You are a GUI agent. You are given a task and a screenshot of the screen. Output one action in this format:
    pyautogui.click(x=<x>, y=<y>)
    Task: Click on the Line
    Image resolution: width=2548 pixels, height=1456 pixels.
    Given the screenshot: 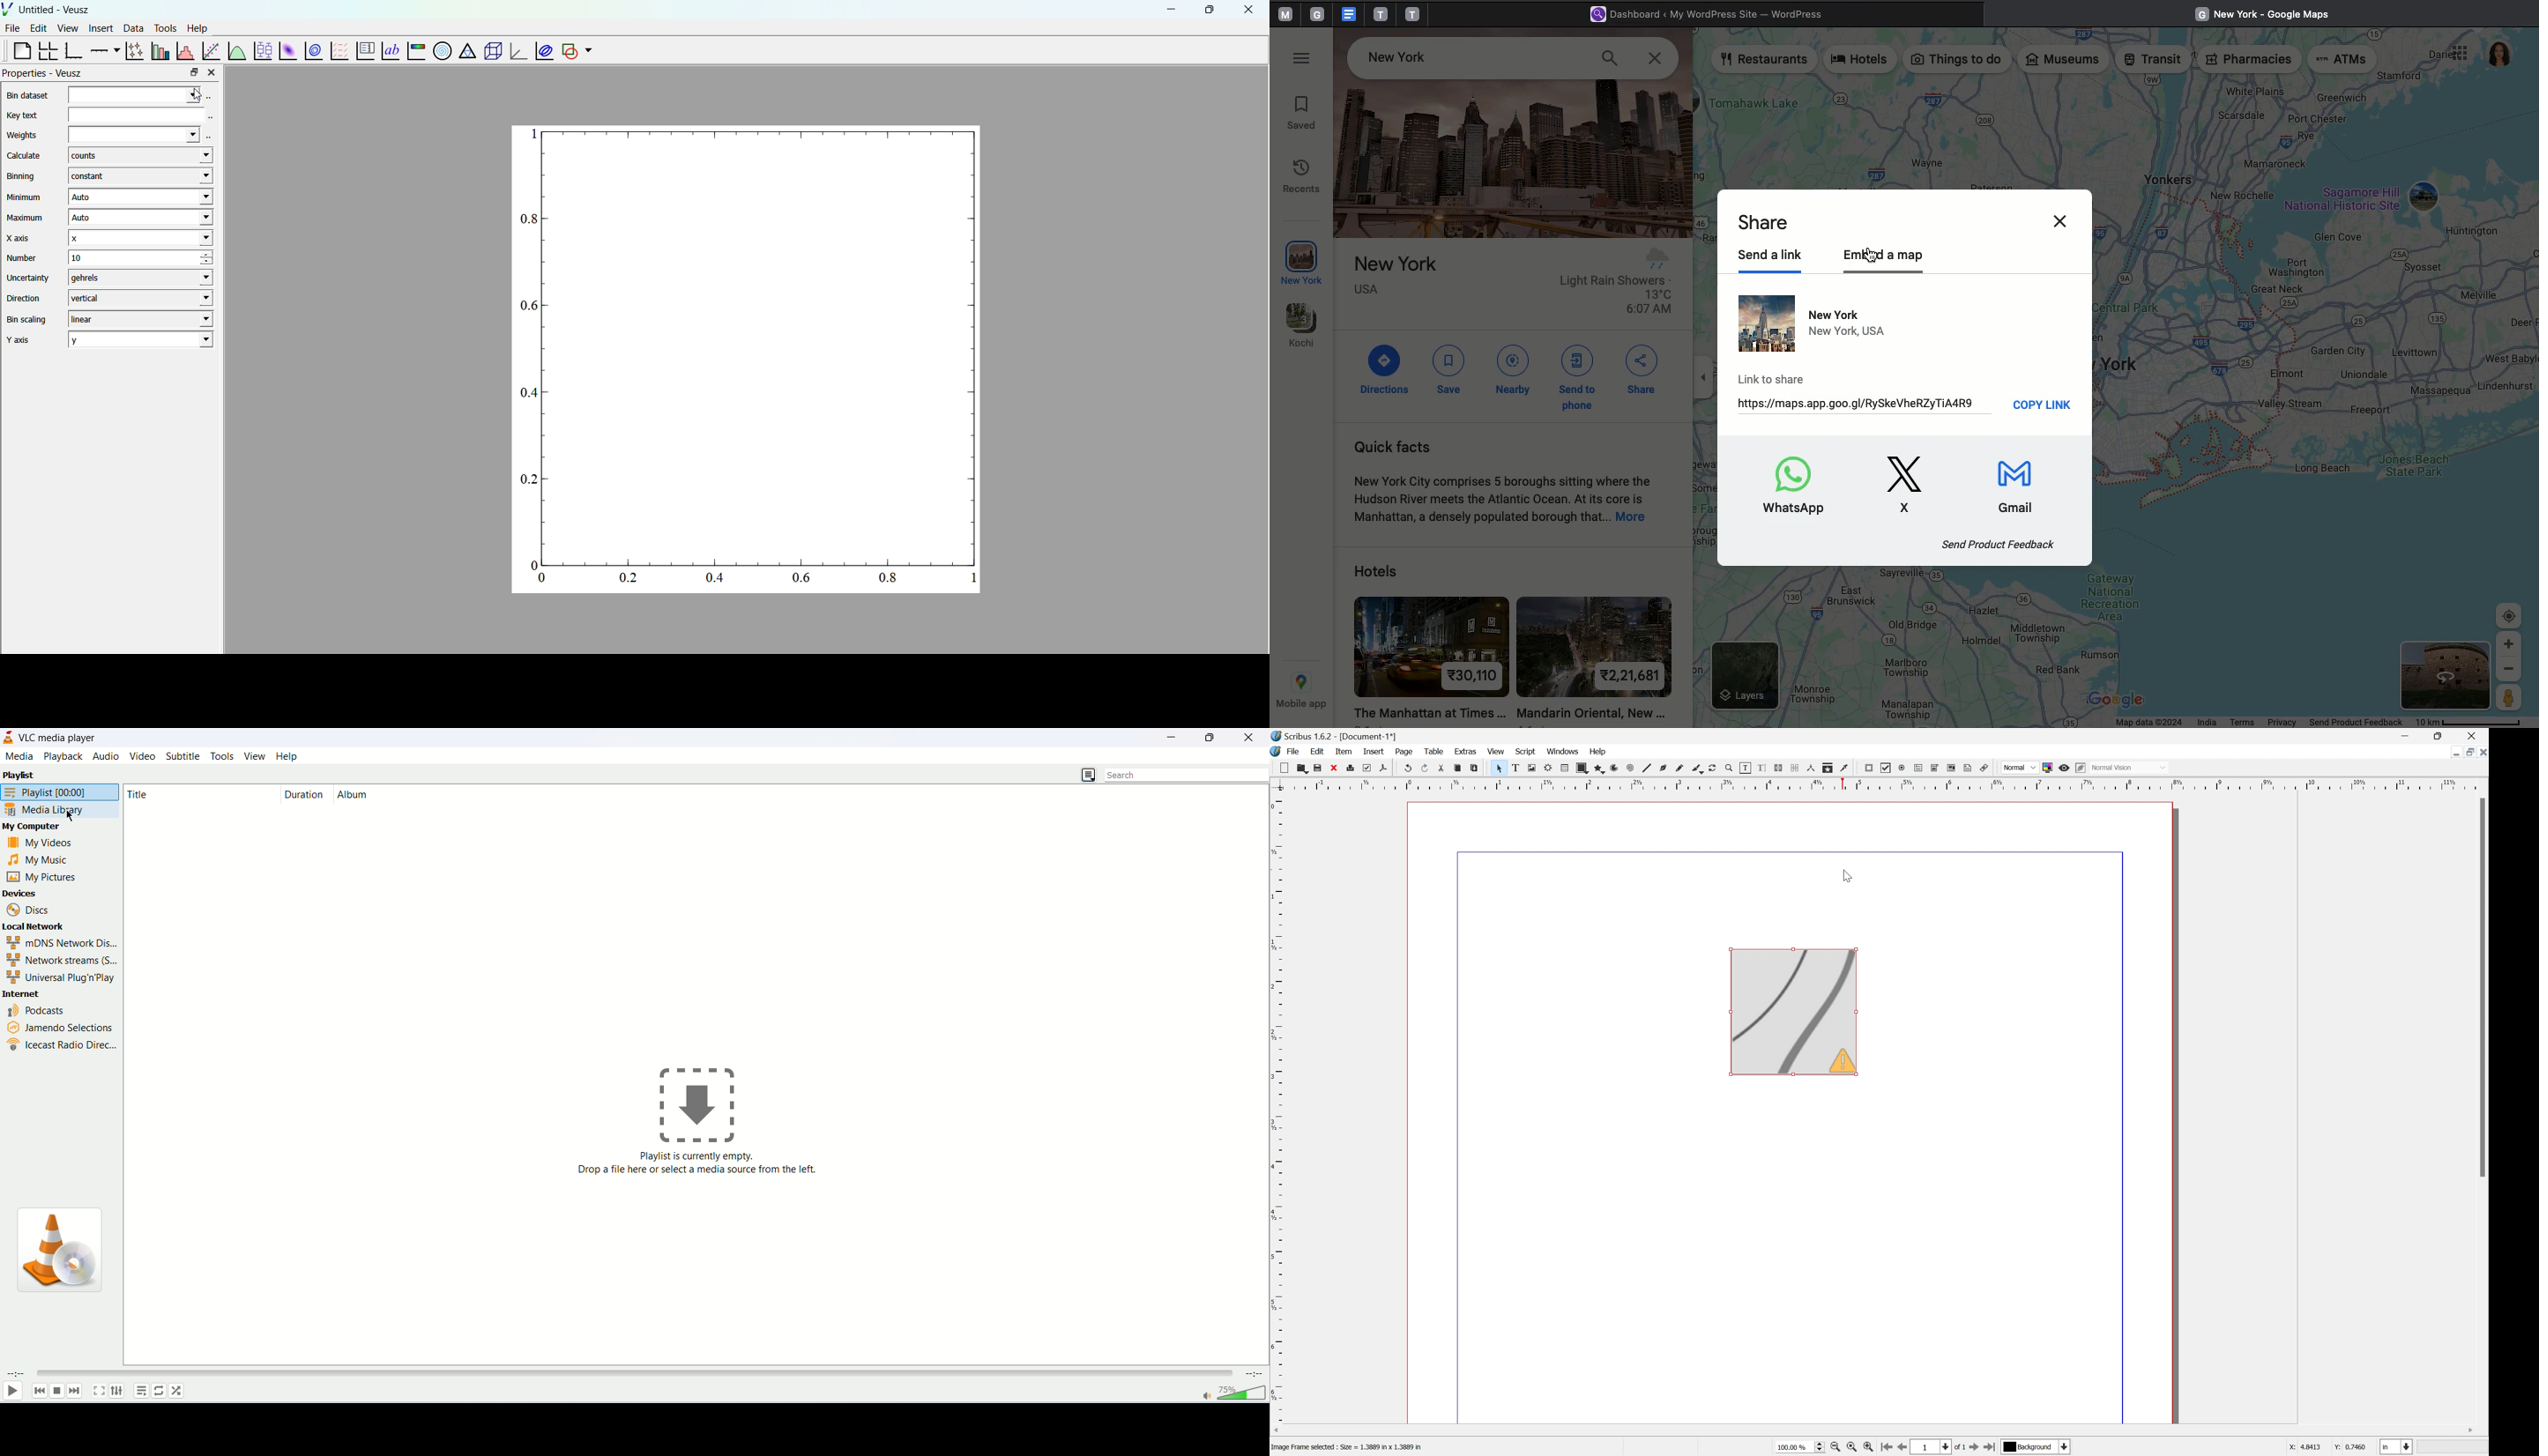 What is the action you would take?
    pyautogui.click(x=1650, y=768)
    